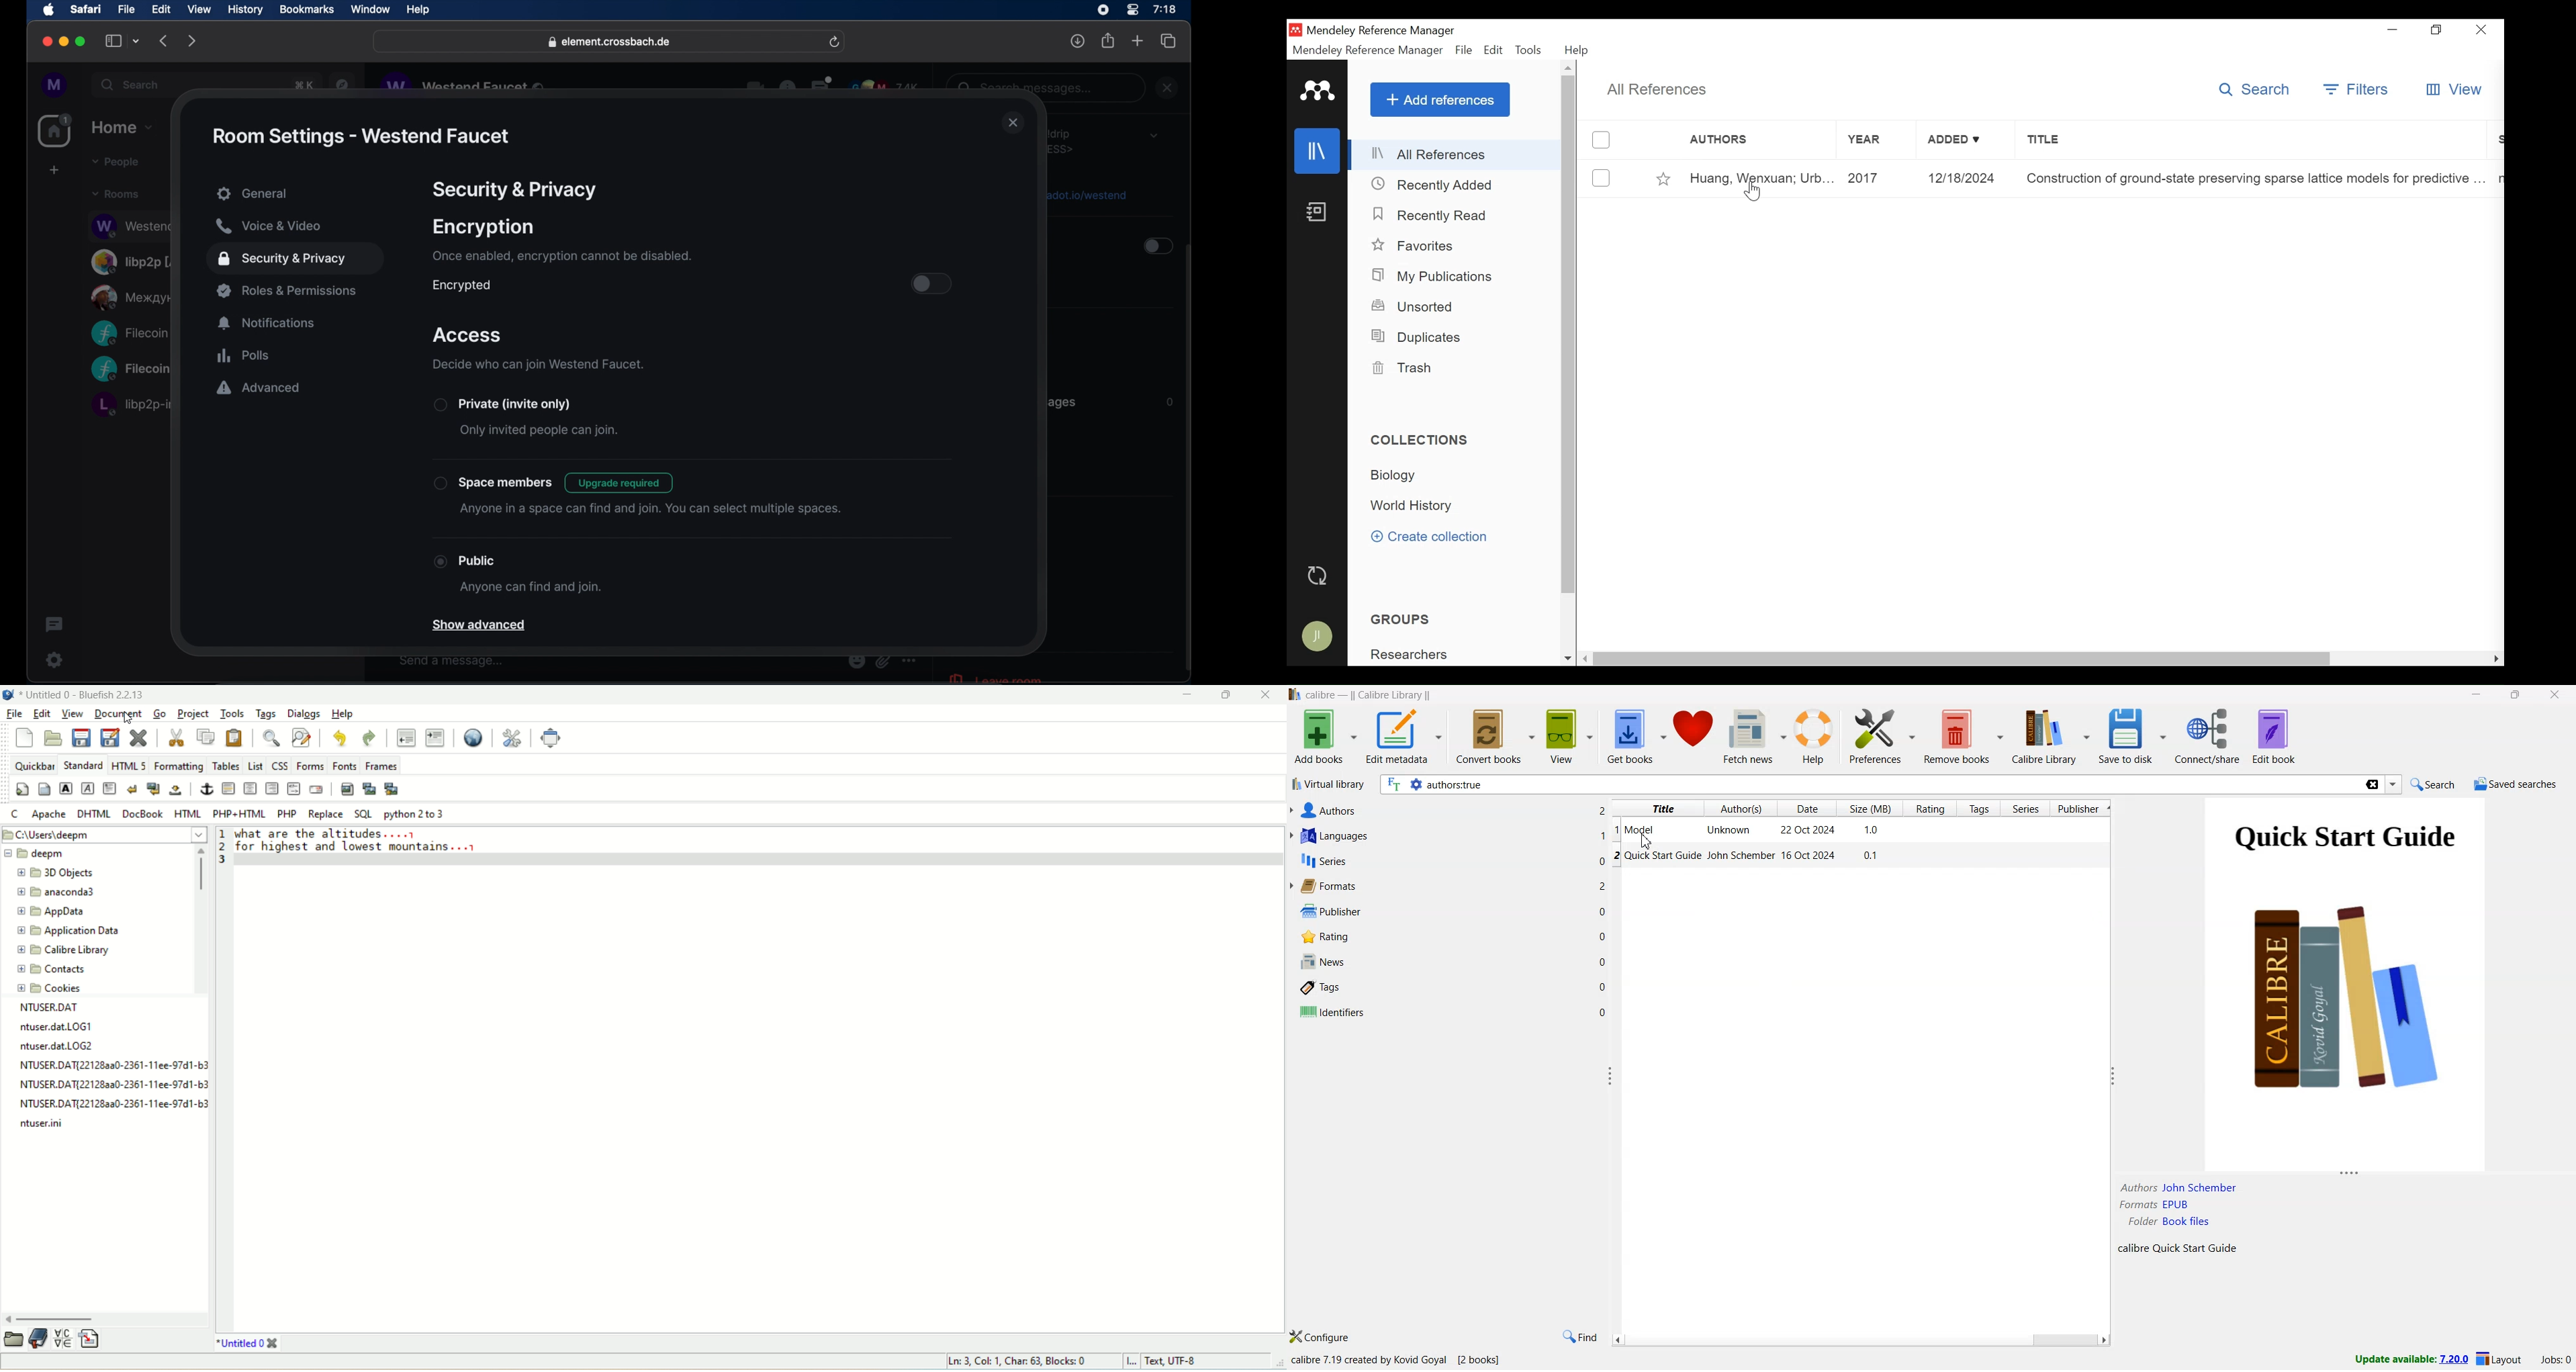 The height and width of the screenshot is (1372, 2576). Describe the element at coordinates (530, 588) in the screenshot. I see `anyone can find and join` at that location.